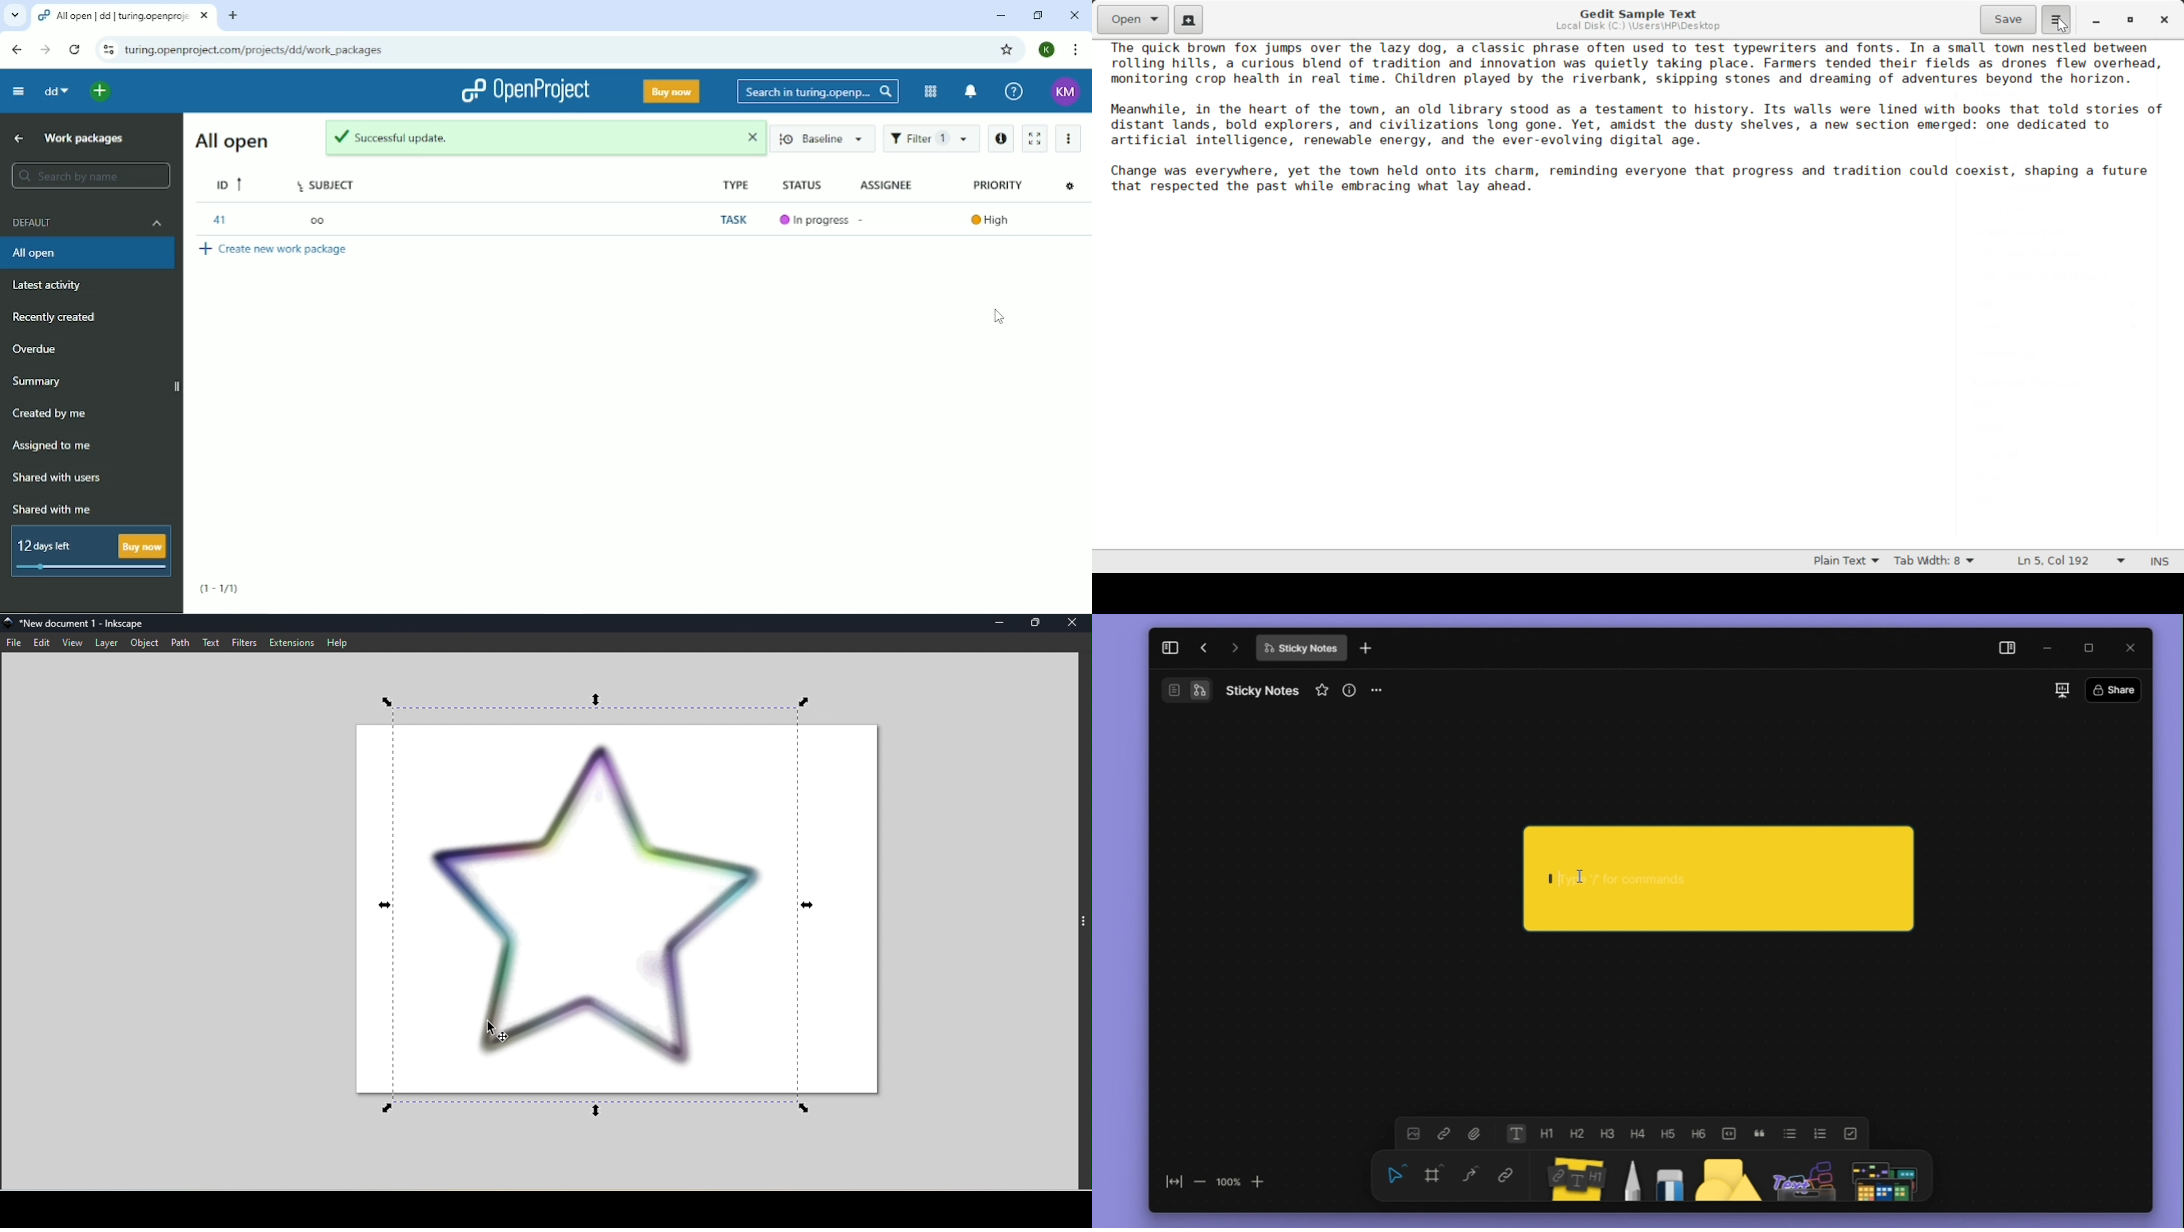 This screenshot has height=1232, width=2184. What do you see at coordinates (101, 91) in the screenshot?
I see `Open quick add menu` at bounding box center [101, 91].